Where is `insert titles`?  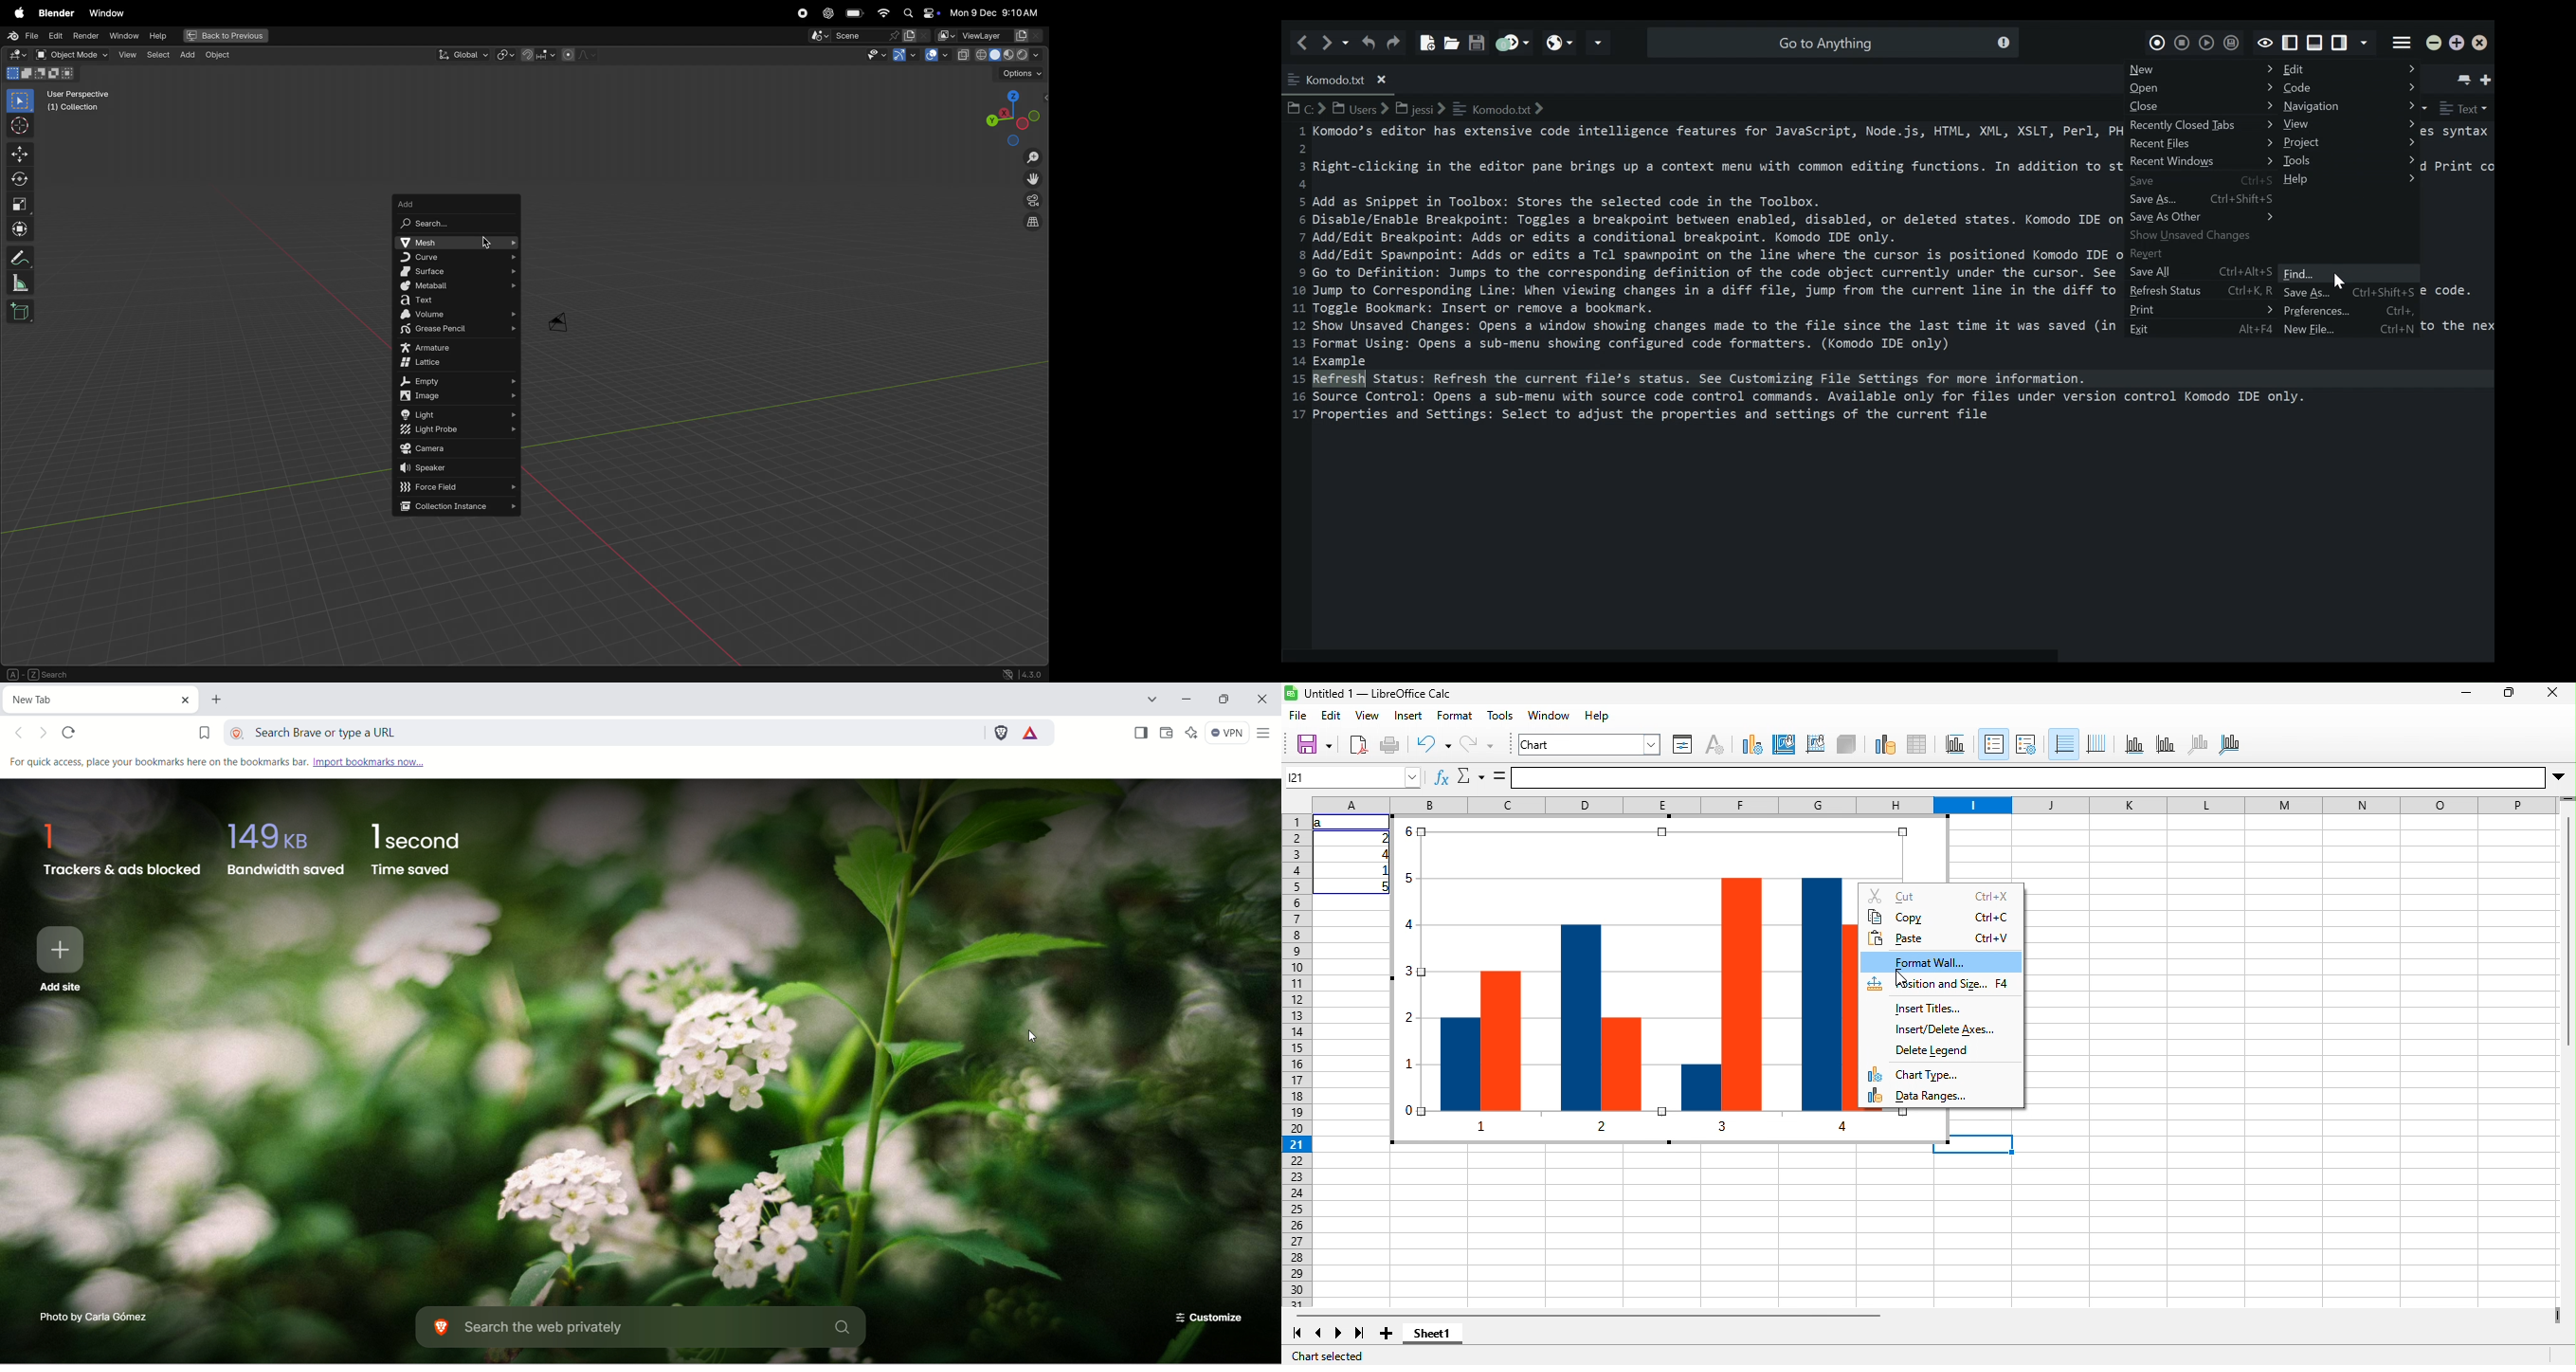
insert titles is located at coordinates (1941, 1009).